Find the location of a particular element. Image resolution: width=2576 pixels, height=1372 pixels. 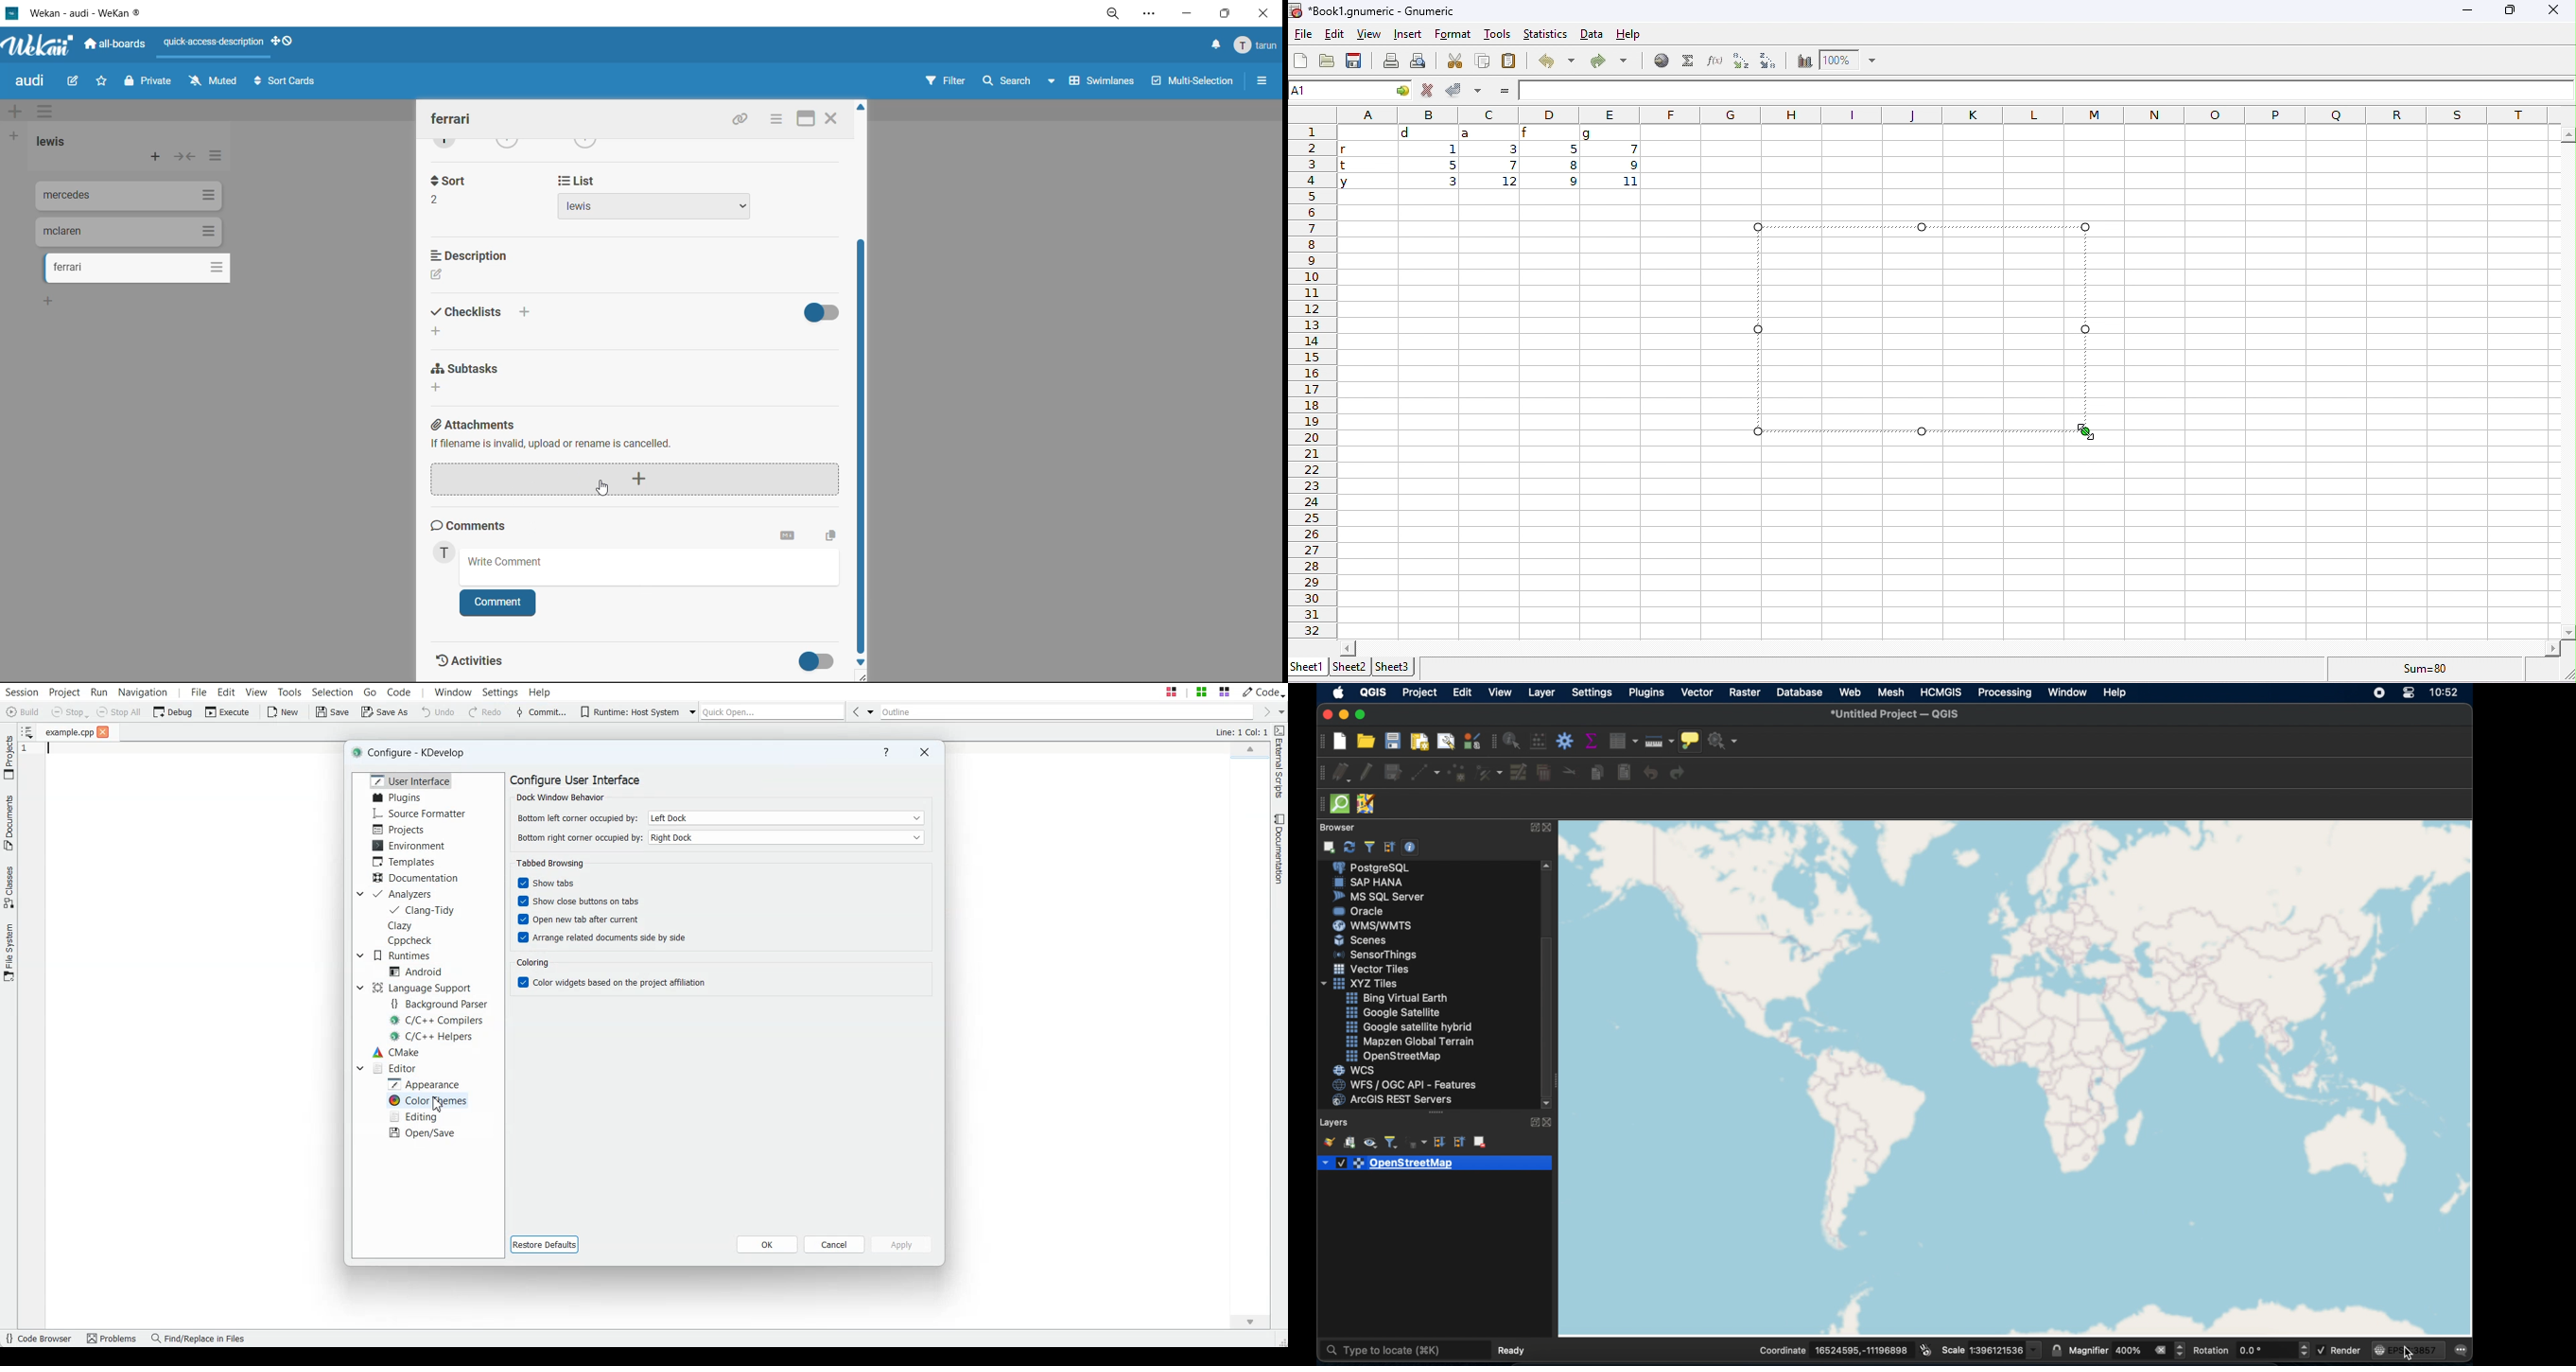

vertical scroll bar is located at coordinates (864, 449).